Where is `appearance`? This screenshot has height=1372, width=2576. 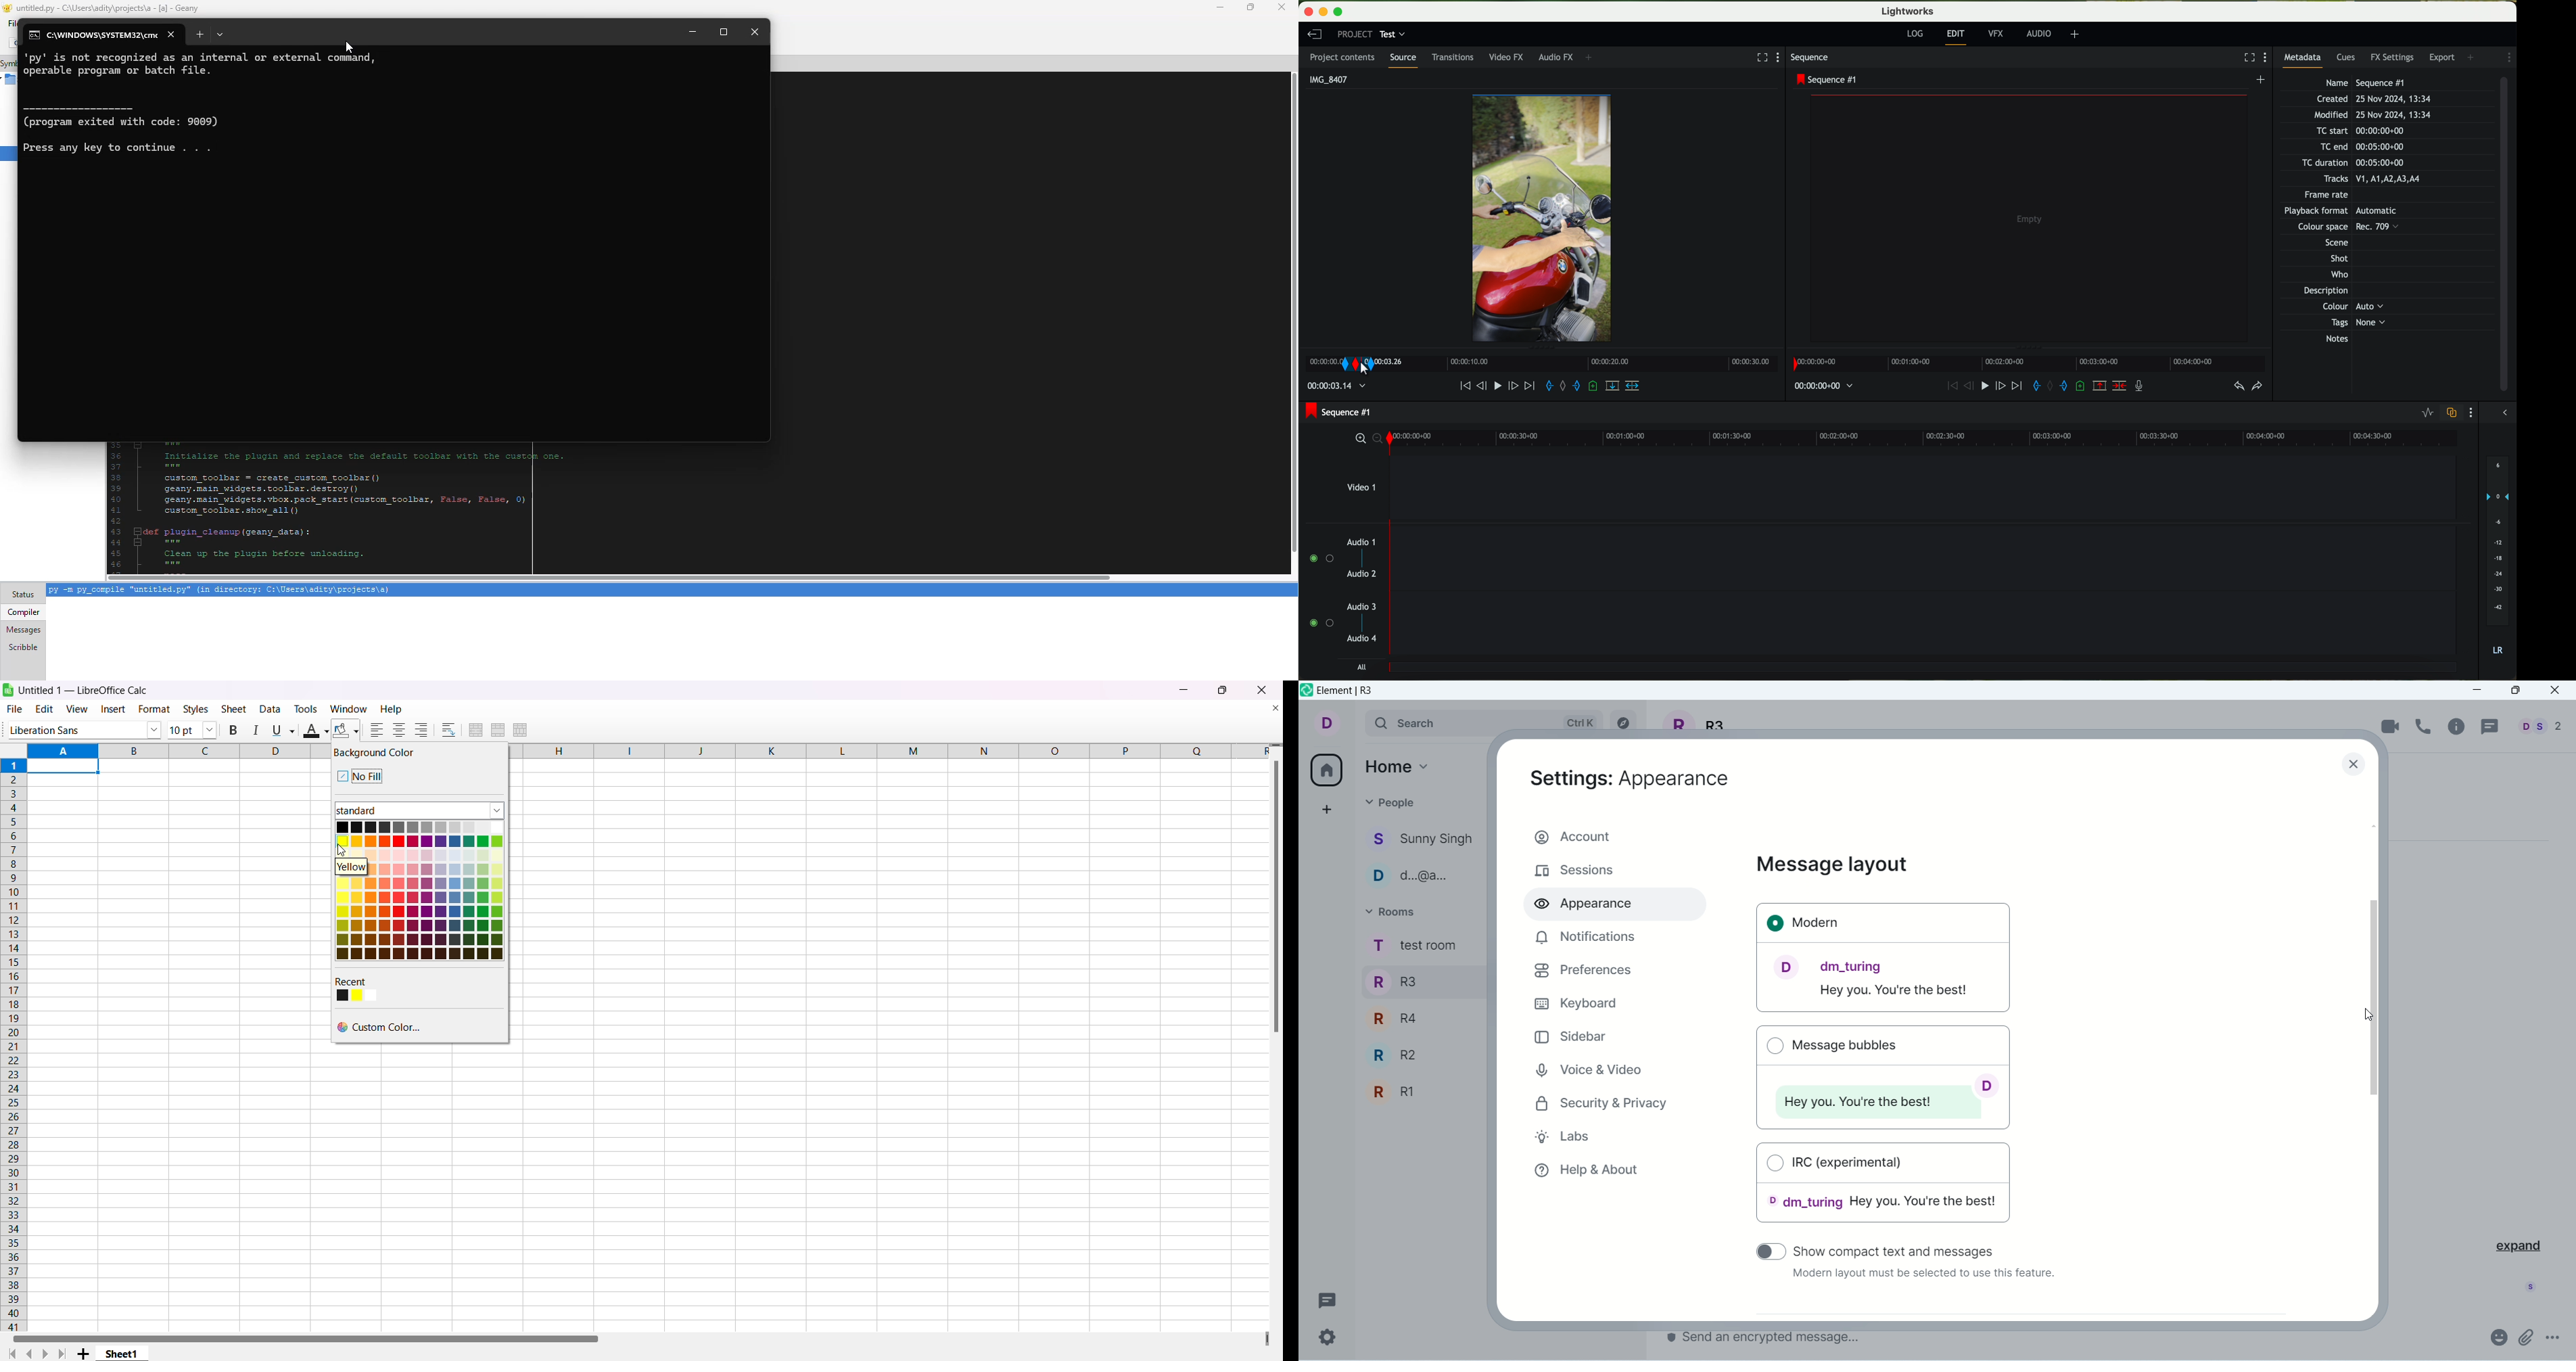
appearance is located at coordinates (1631, 778).